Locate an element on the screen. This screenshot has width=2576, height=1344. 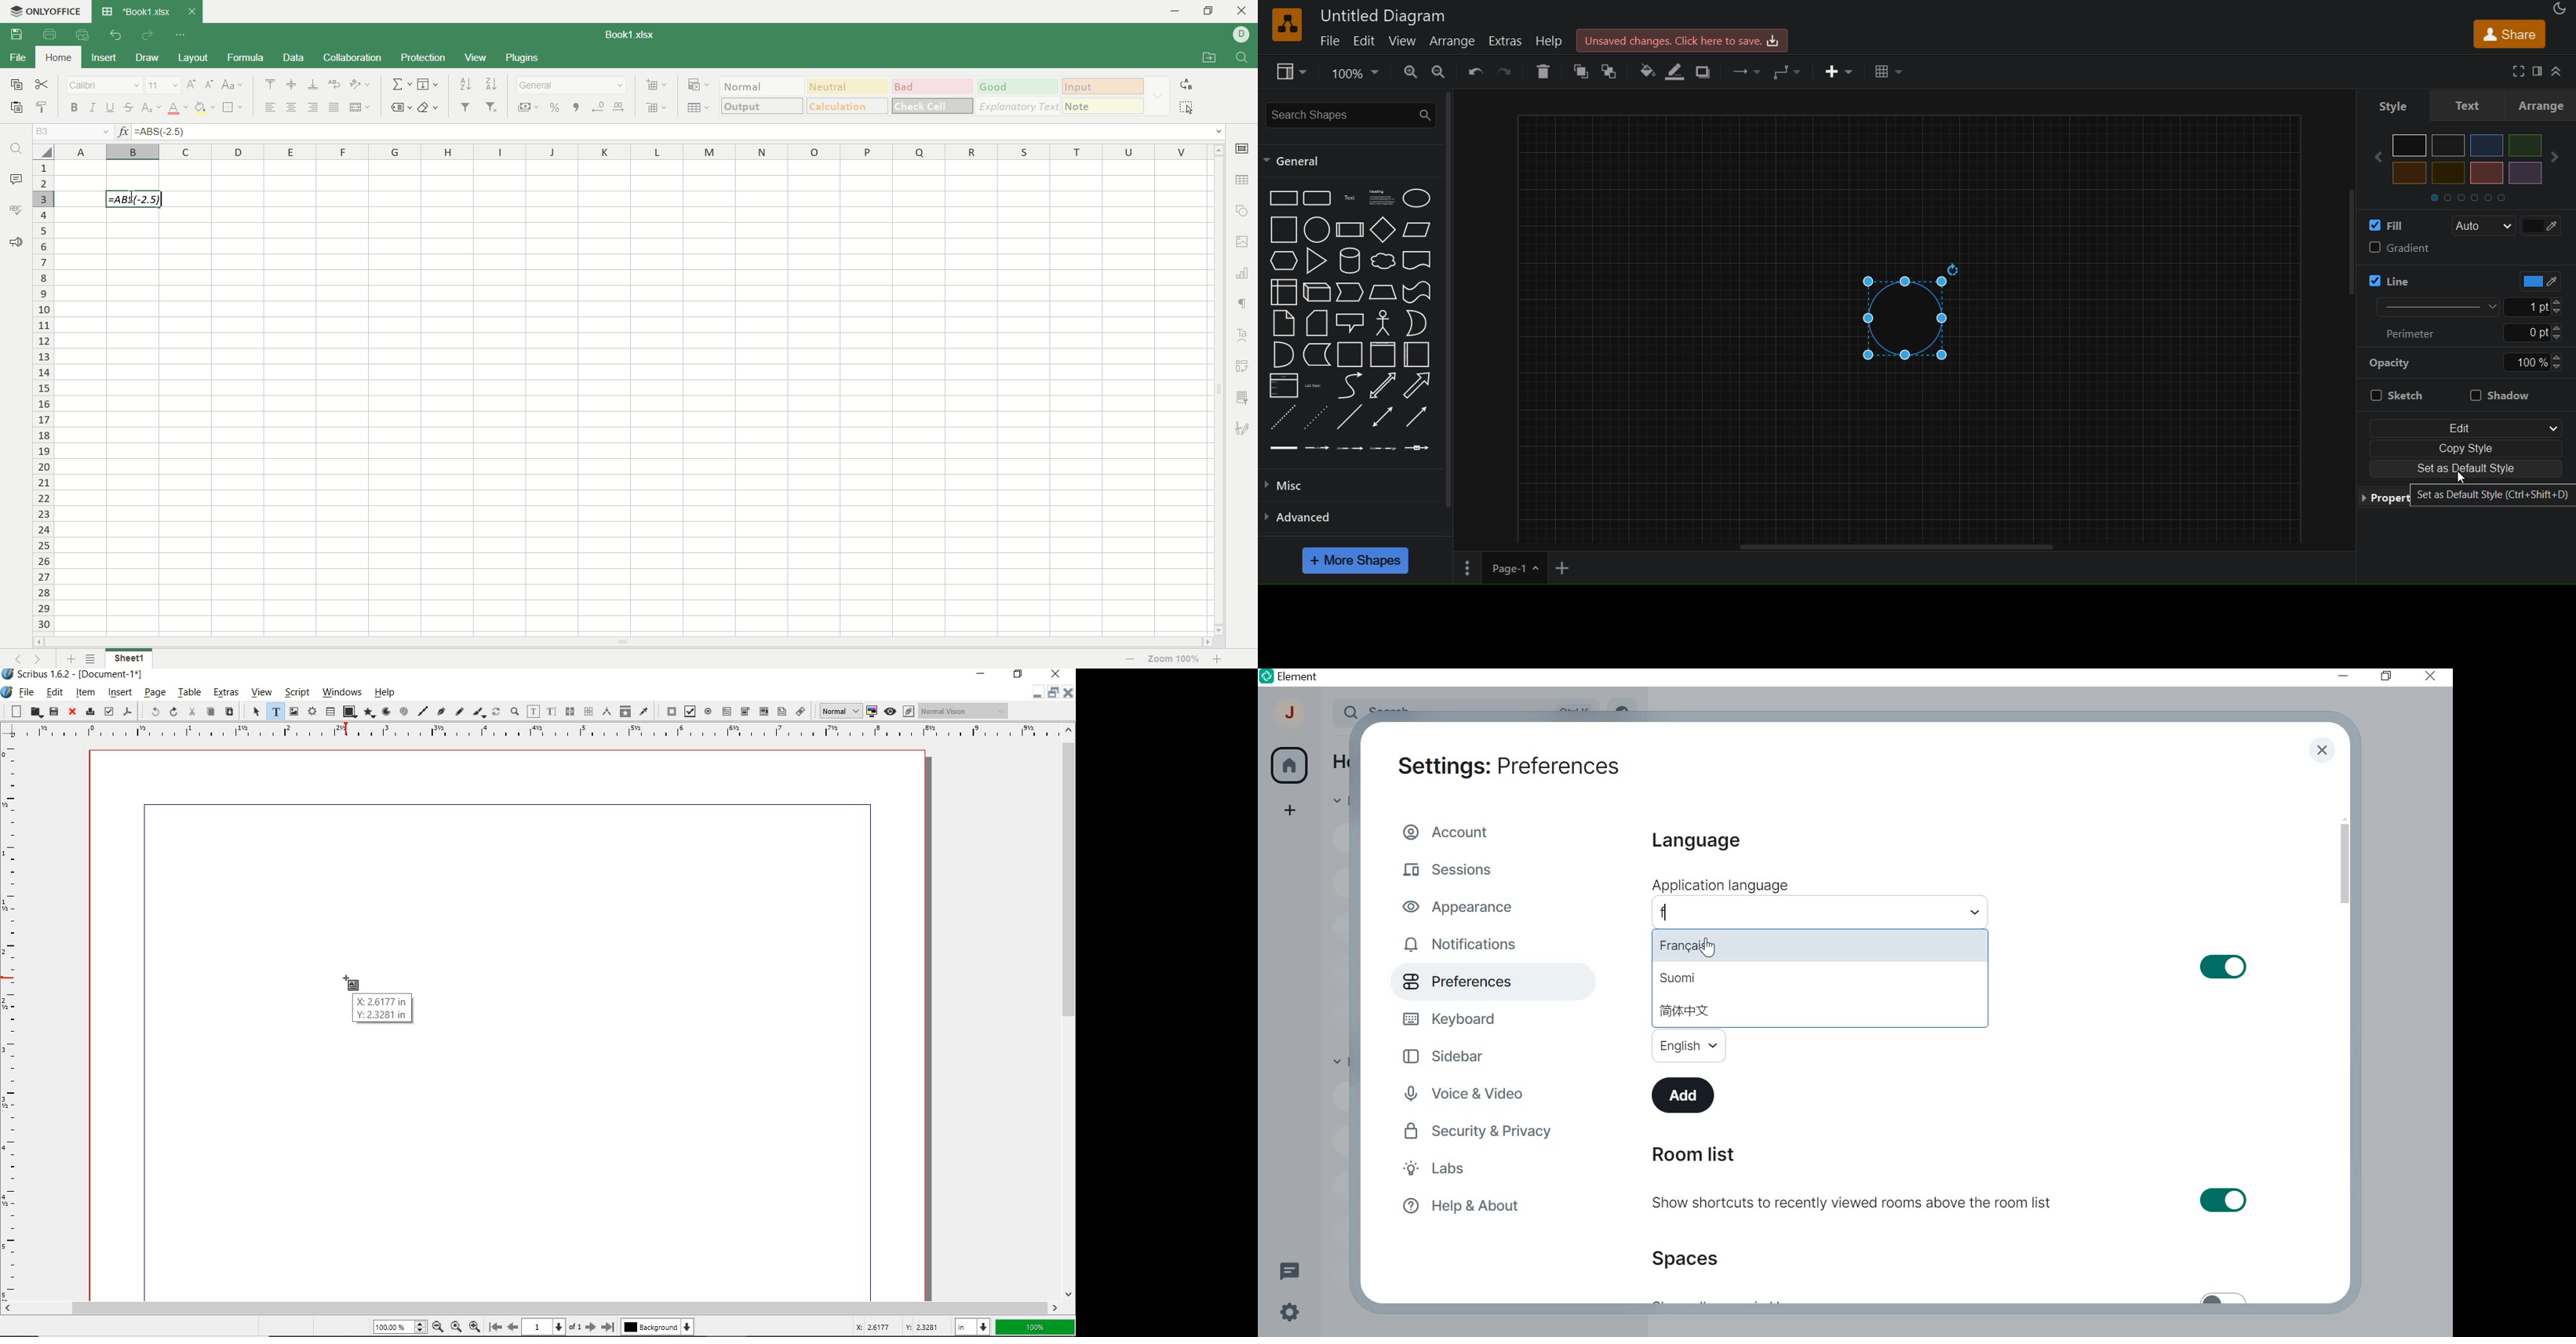
edit contents of frame is located at coordinates (533, 713).